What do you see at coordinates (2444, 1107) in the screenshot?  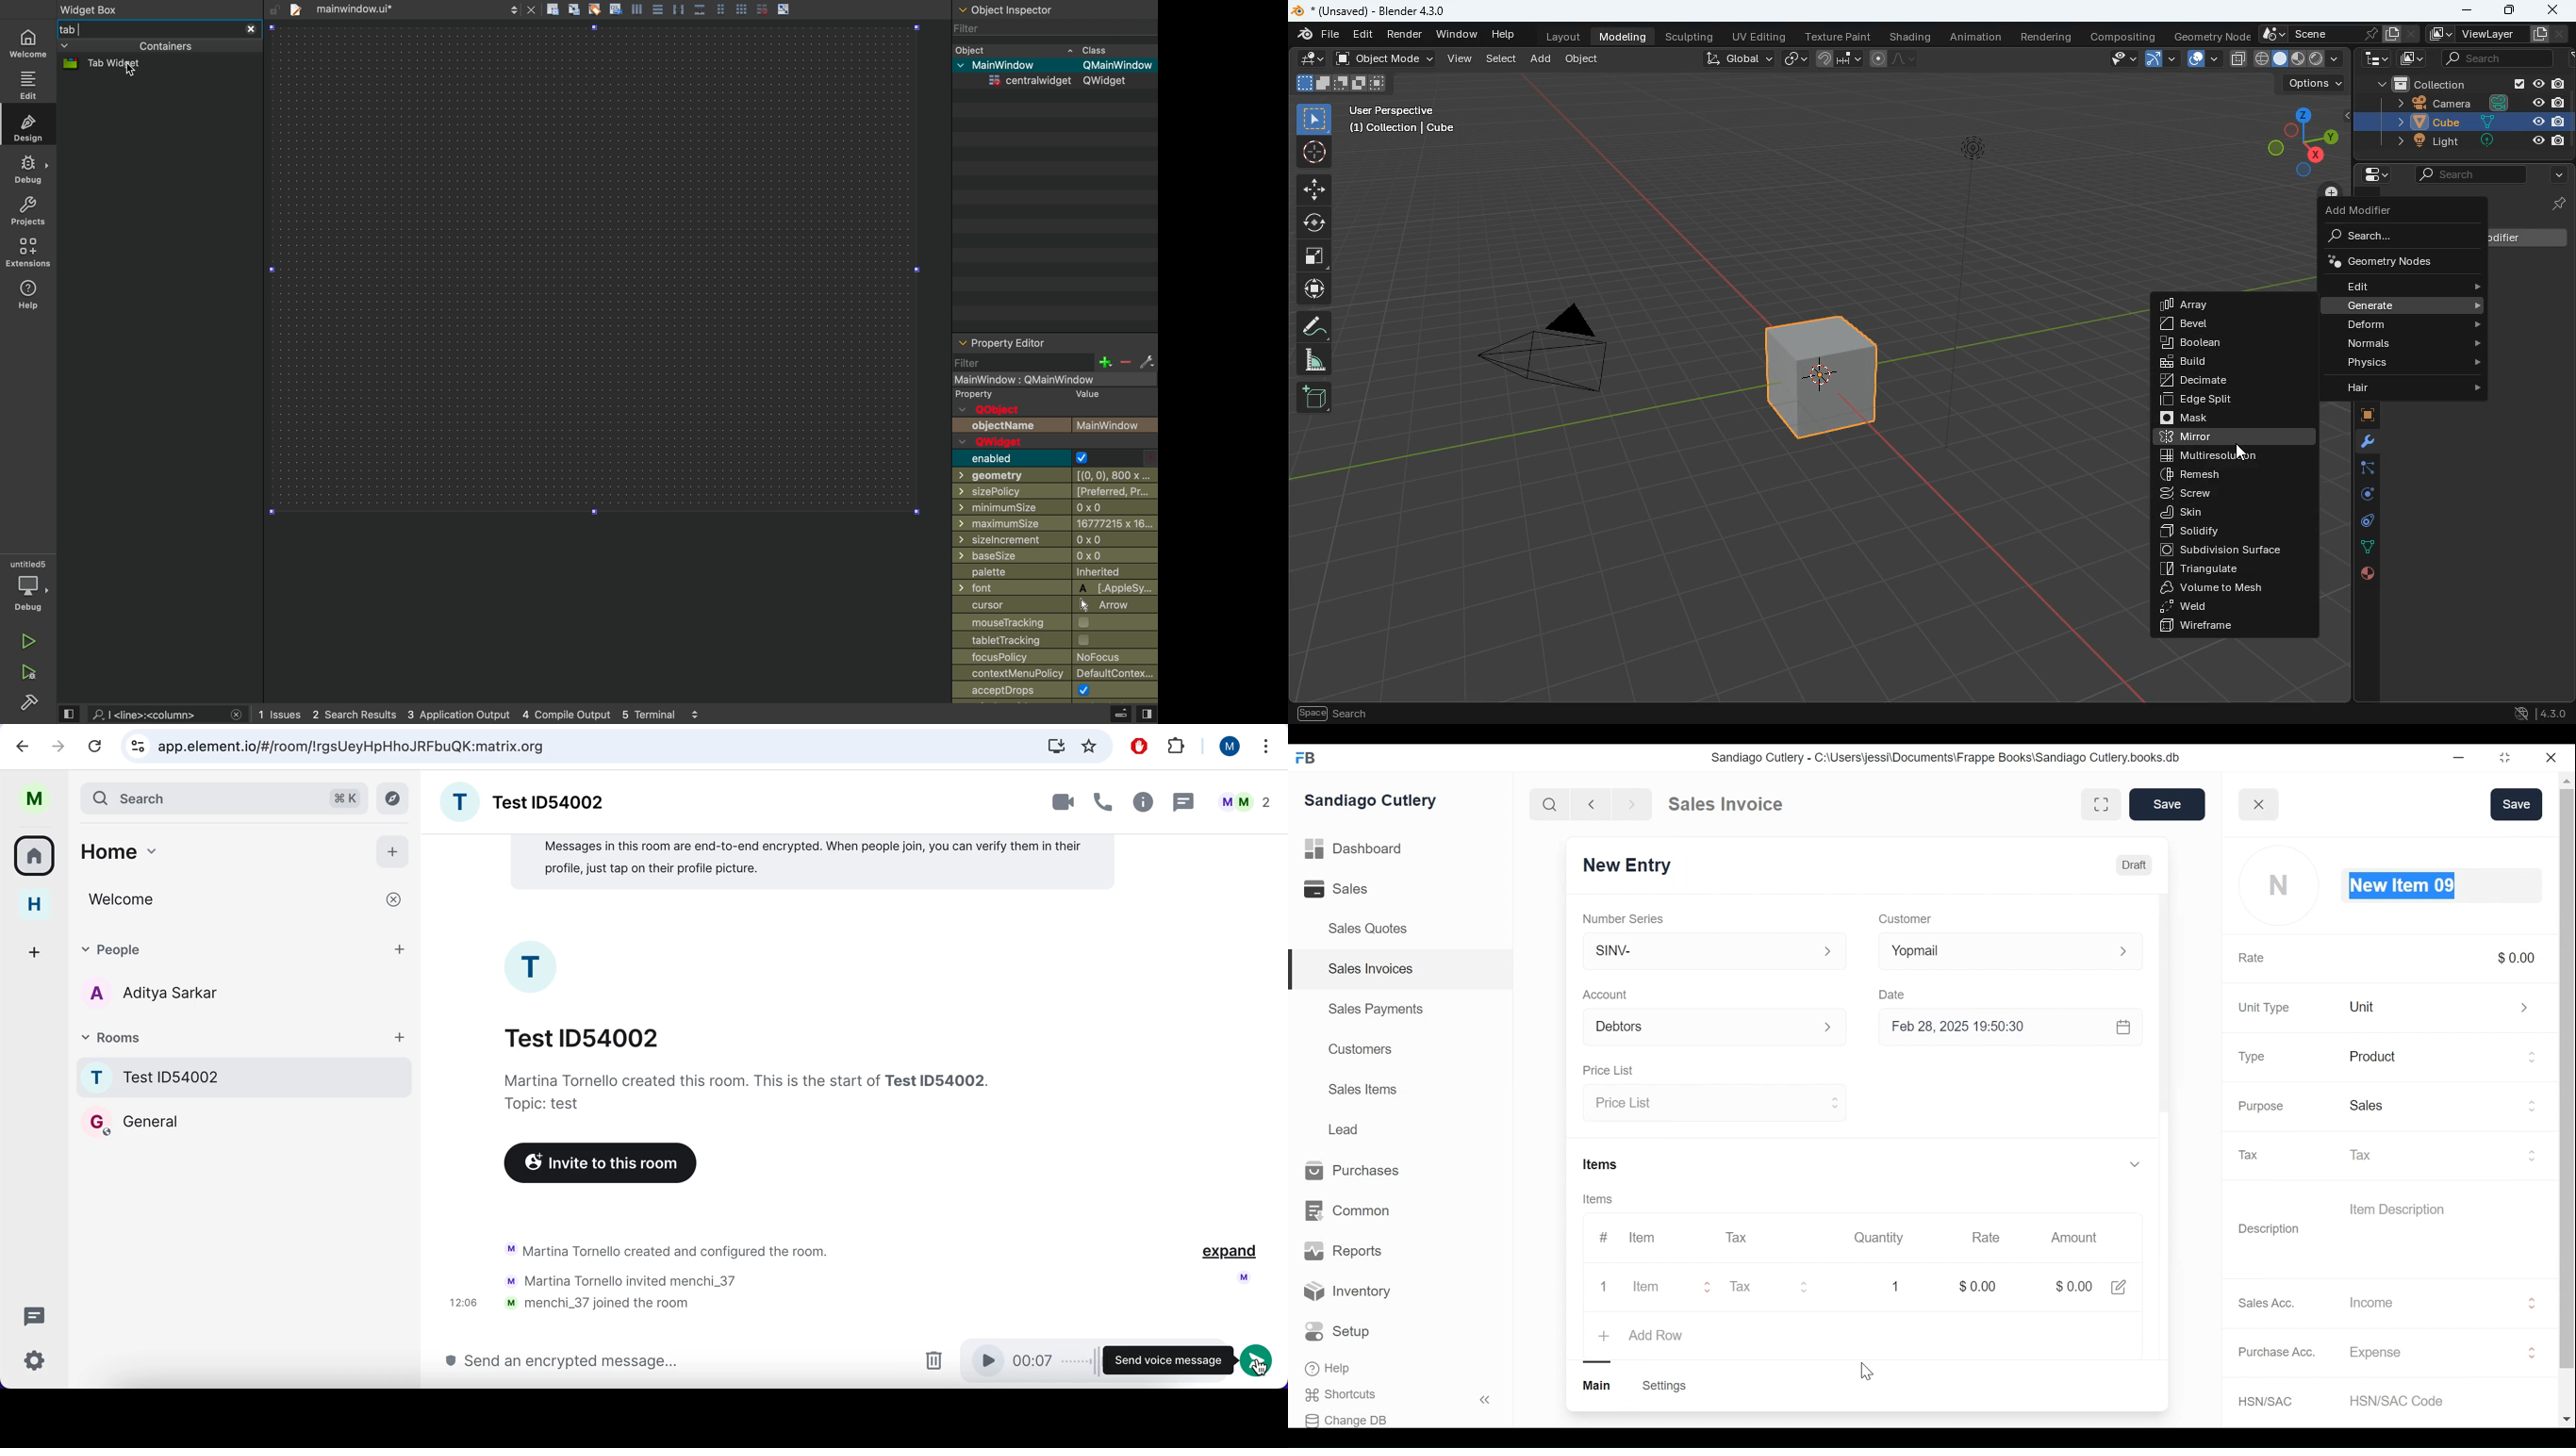 I see `Sales` at bounding box center [2444, 1107].